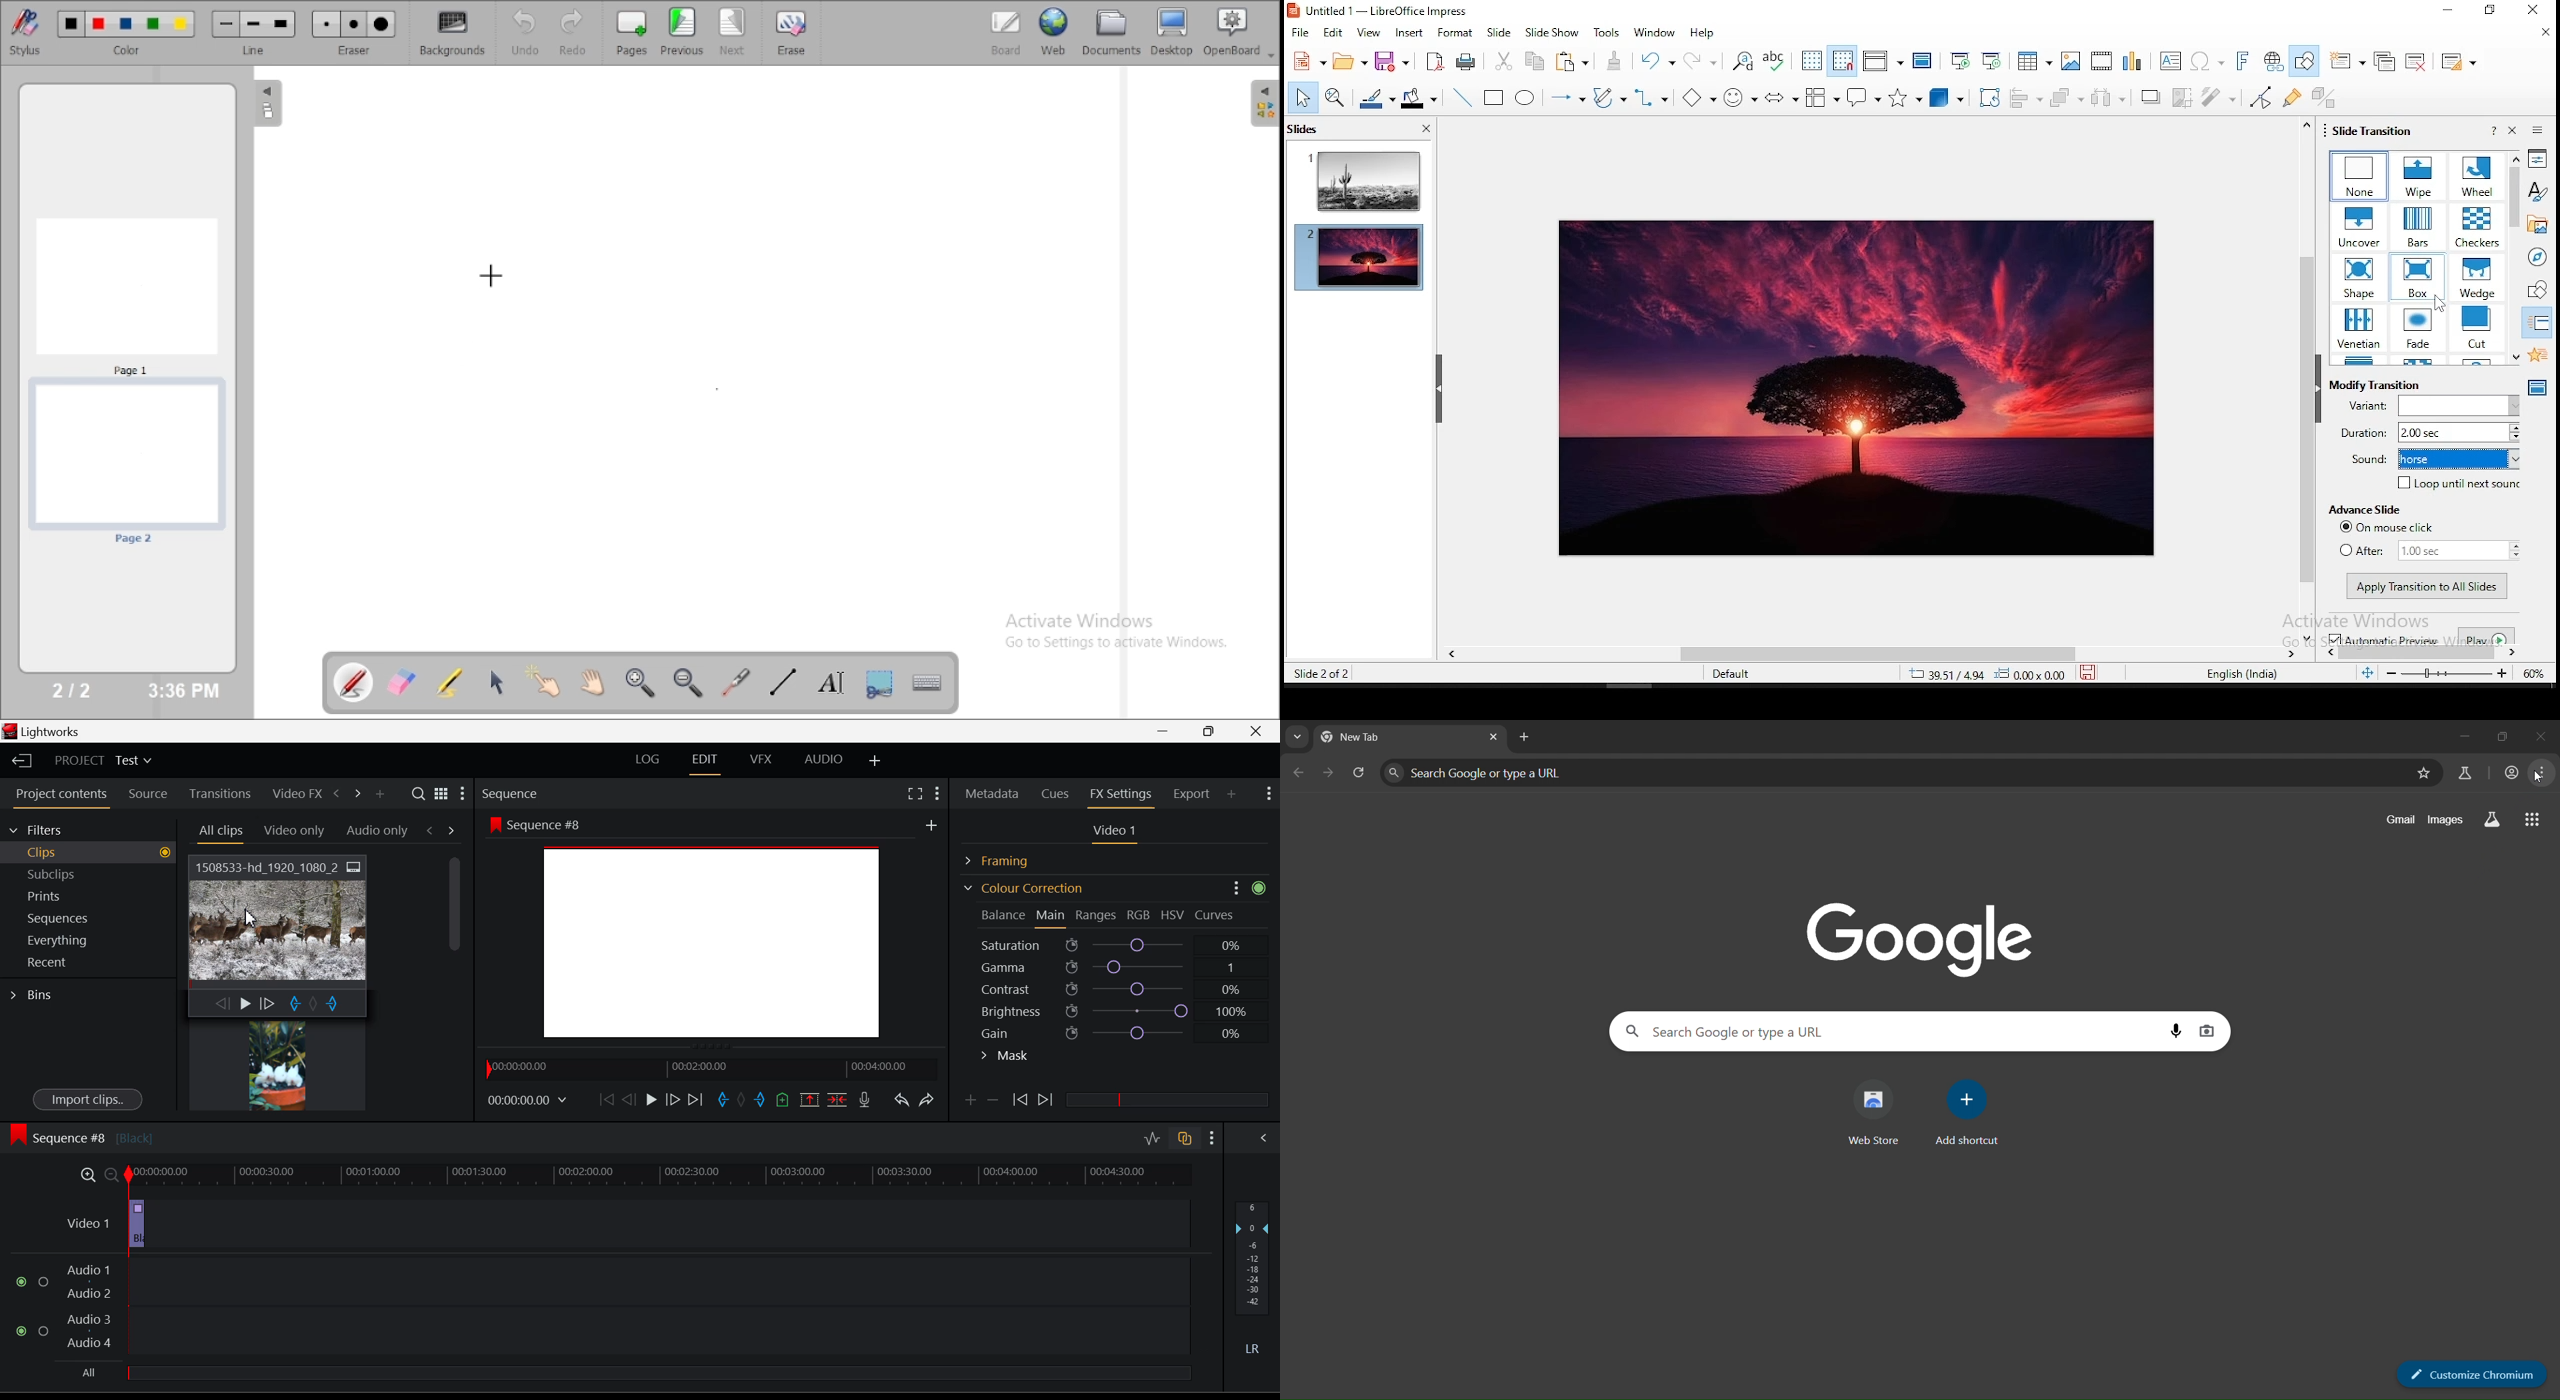  Describe the element at coordinates (2464, 773) in the screenshot. I see `search labs` at that location.